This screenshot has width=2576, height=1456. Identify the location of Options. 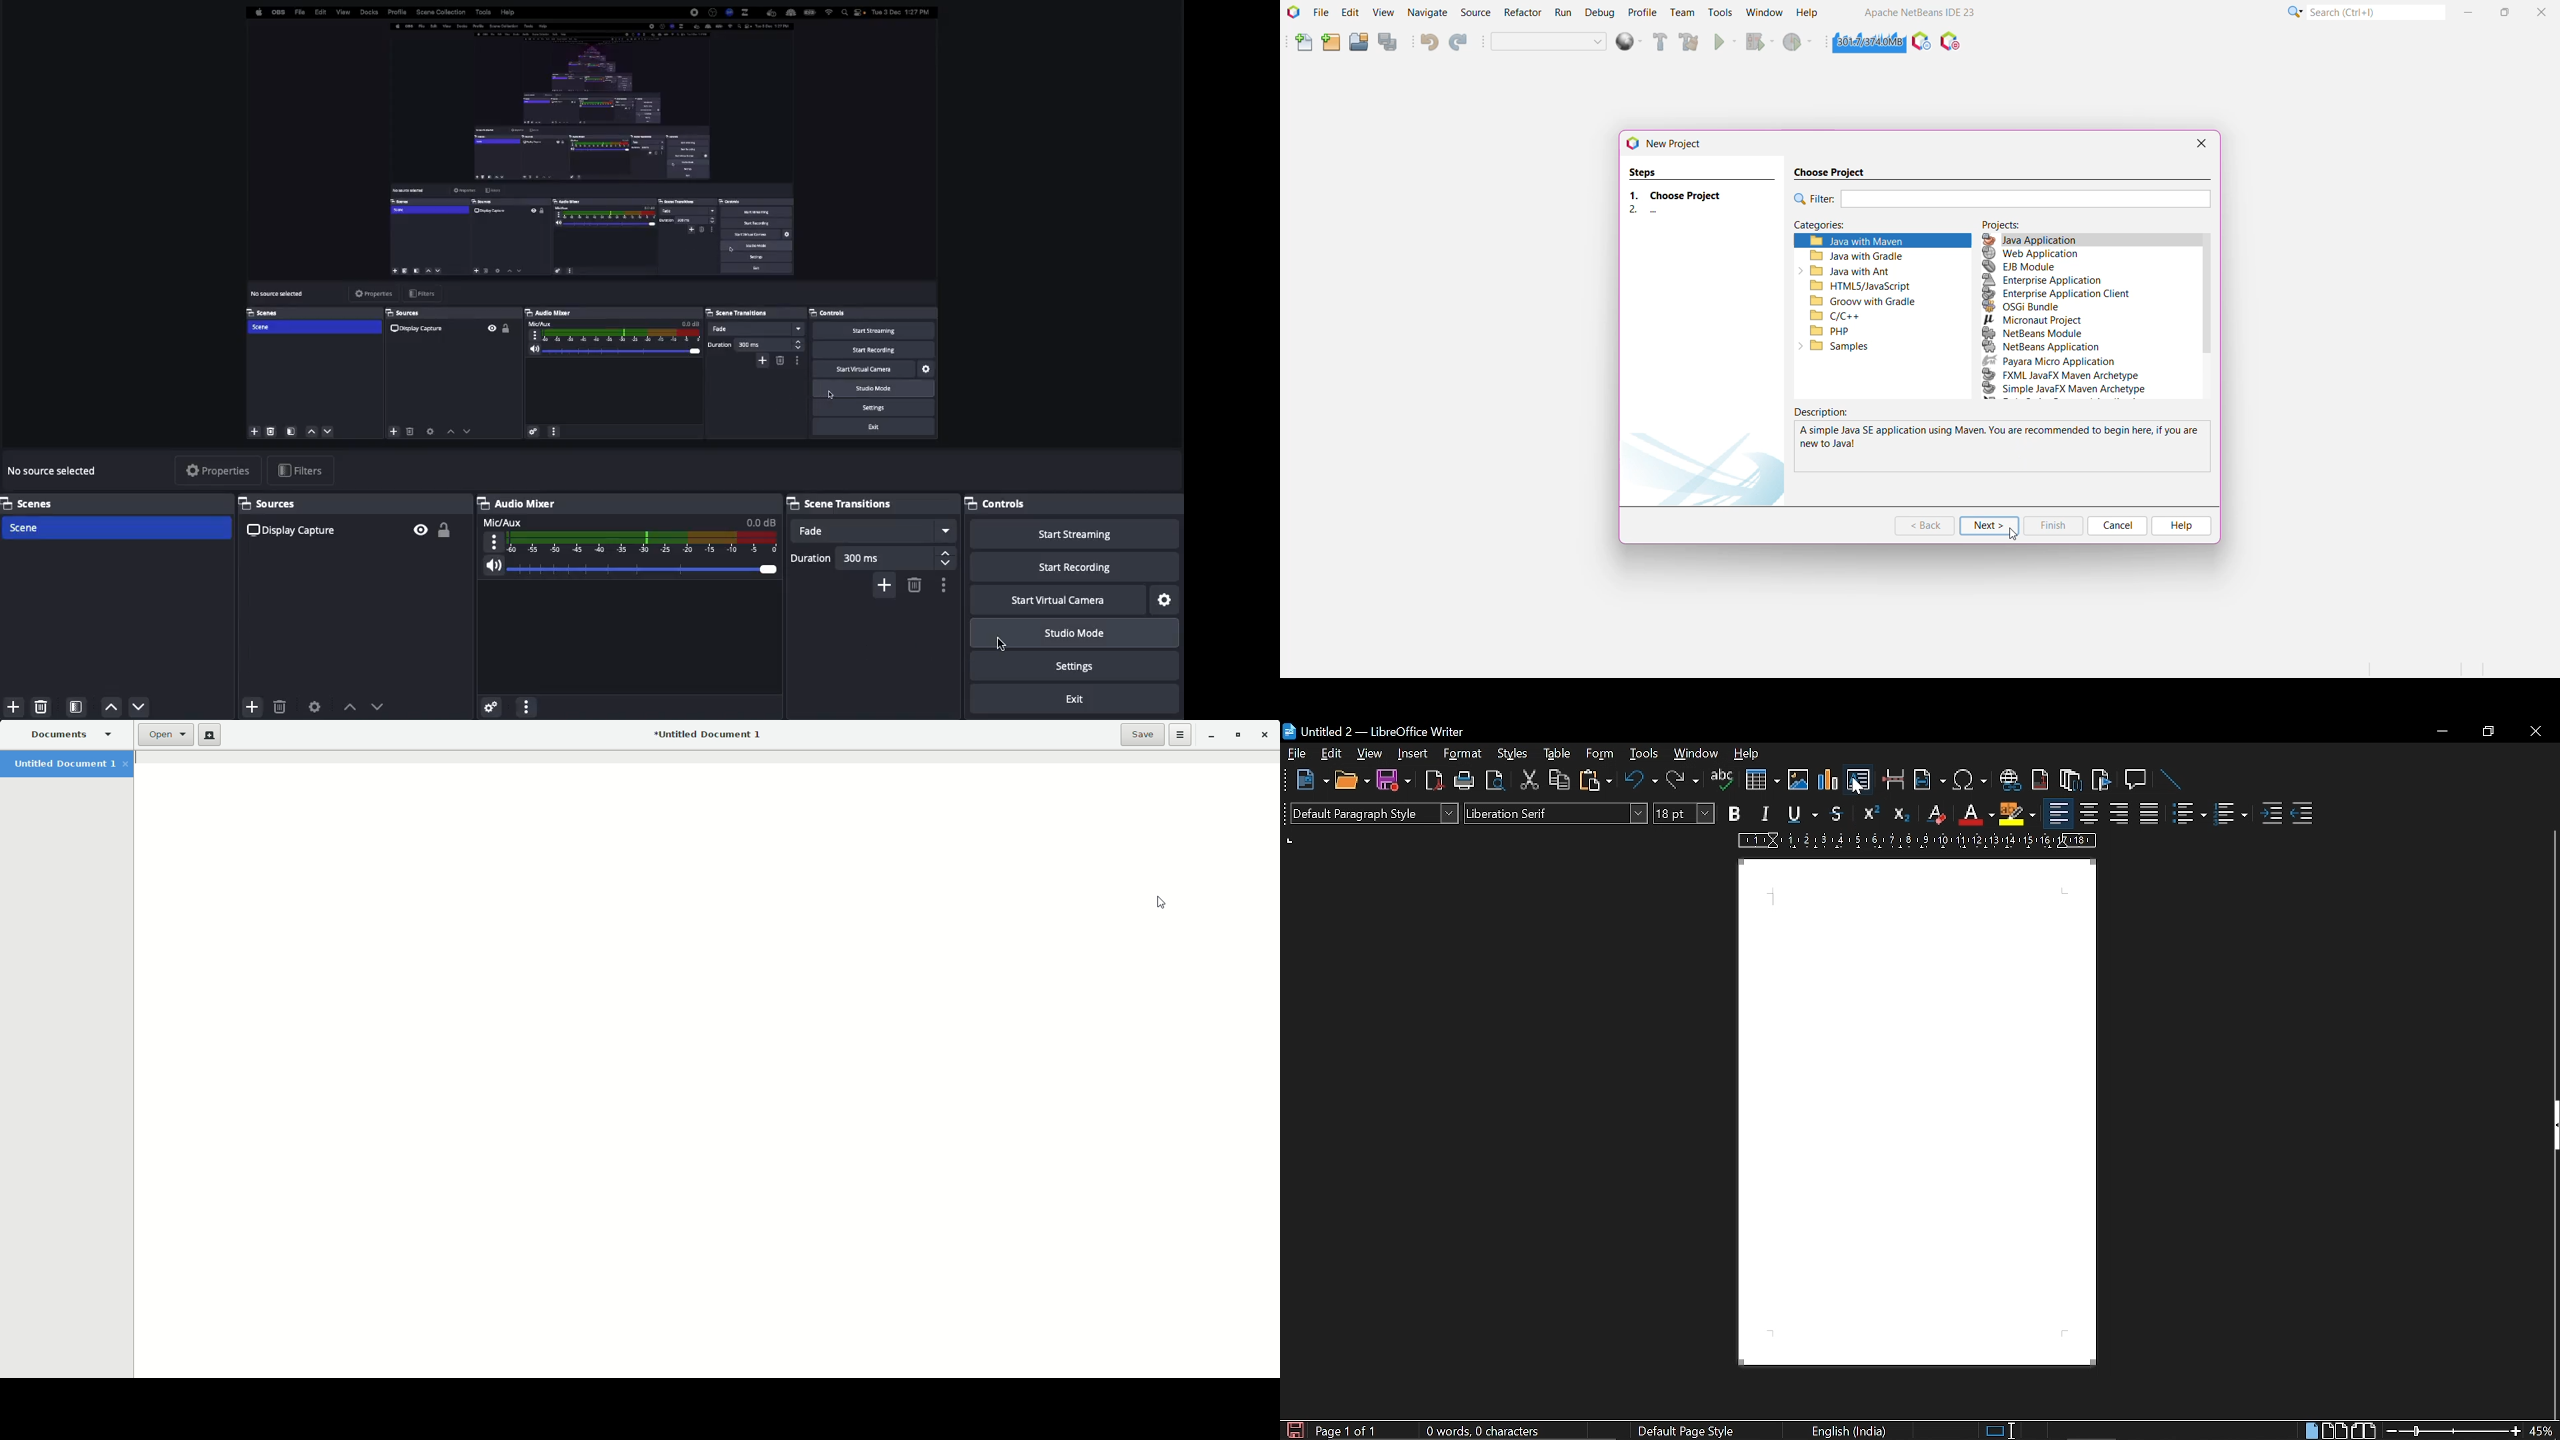
(942, 586).